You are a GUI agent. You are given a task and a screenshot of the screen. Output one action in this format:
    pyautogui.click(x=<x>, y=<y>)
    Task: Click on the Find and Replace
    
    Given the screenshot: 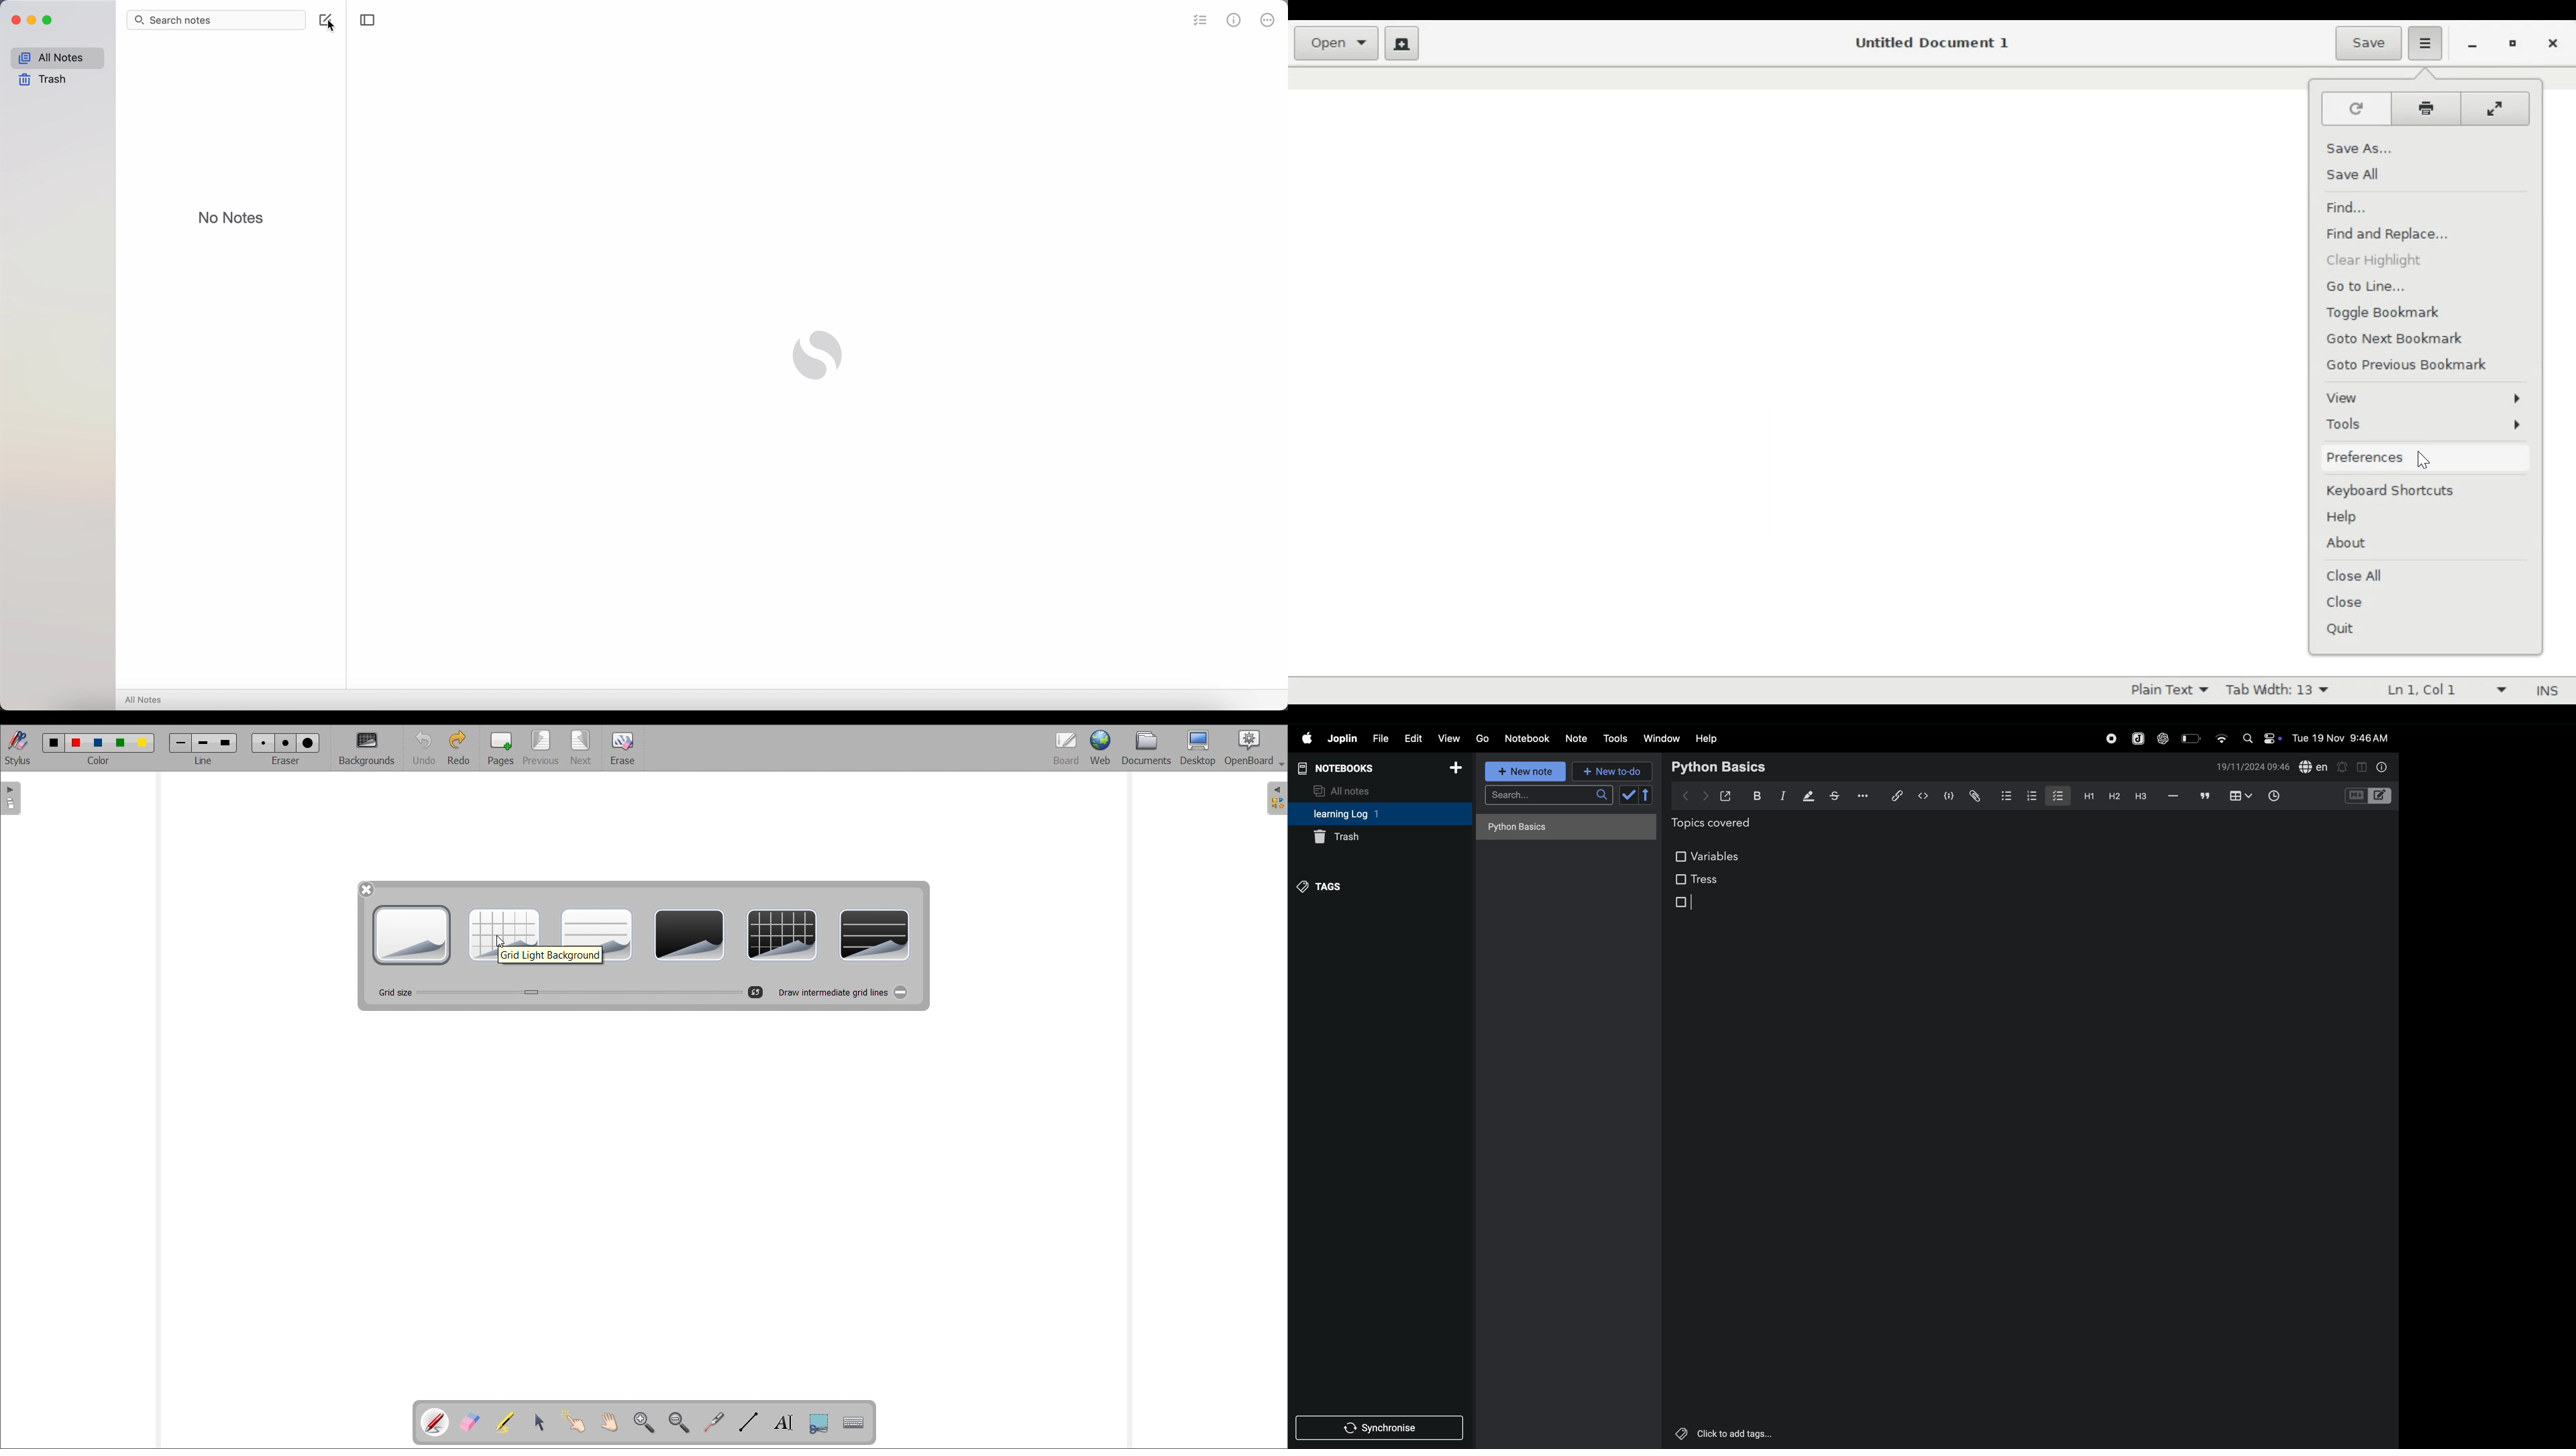 What is the action you would take?
    pyautogui.click(x=2392, y=235)
    